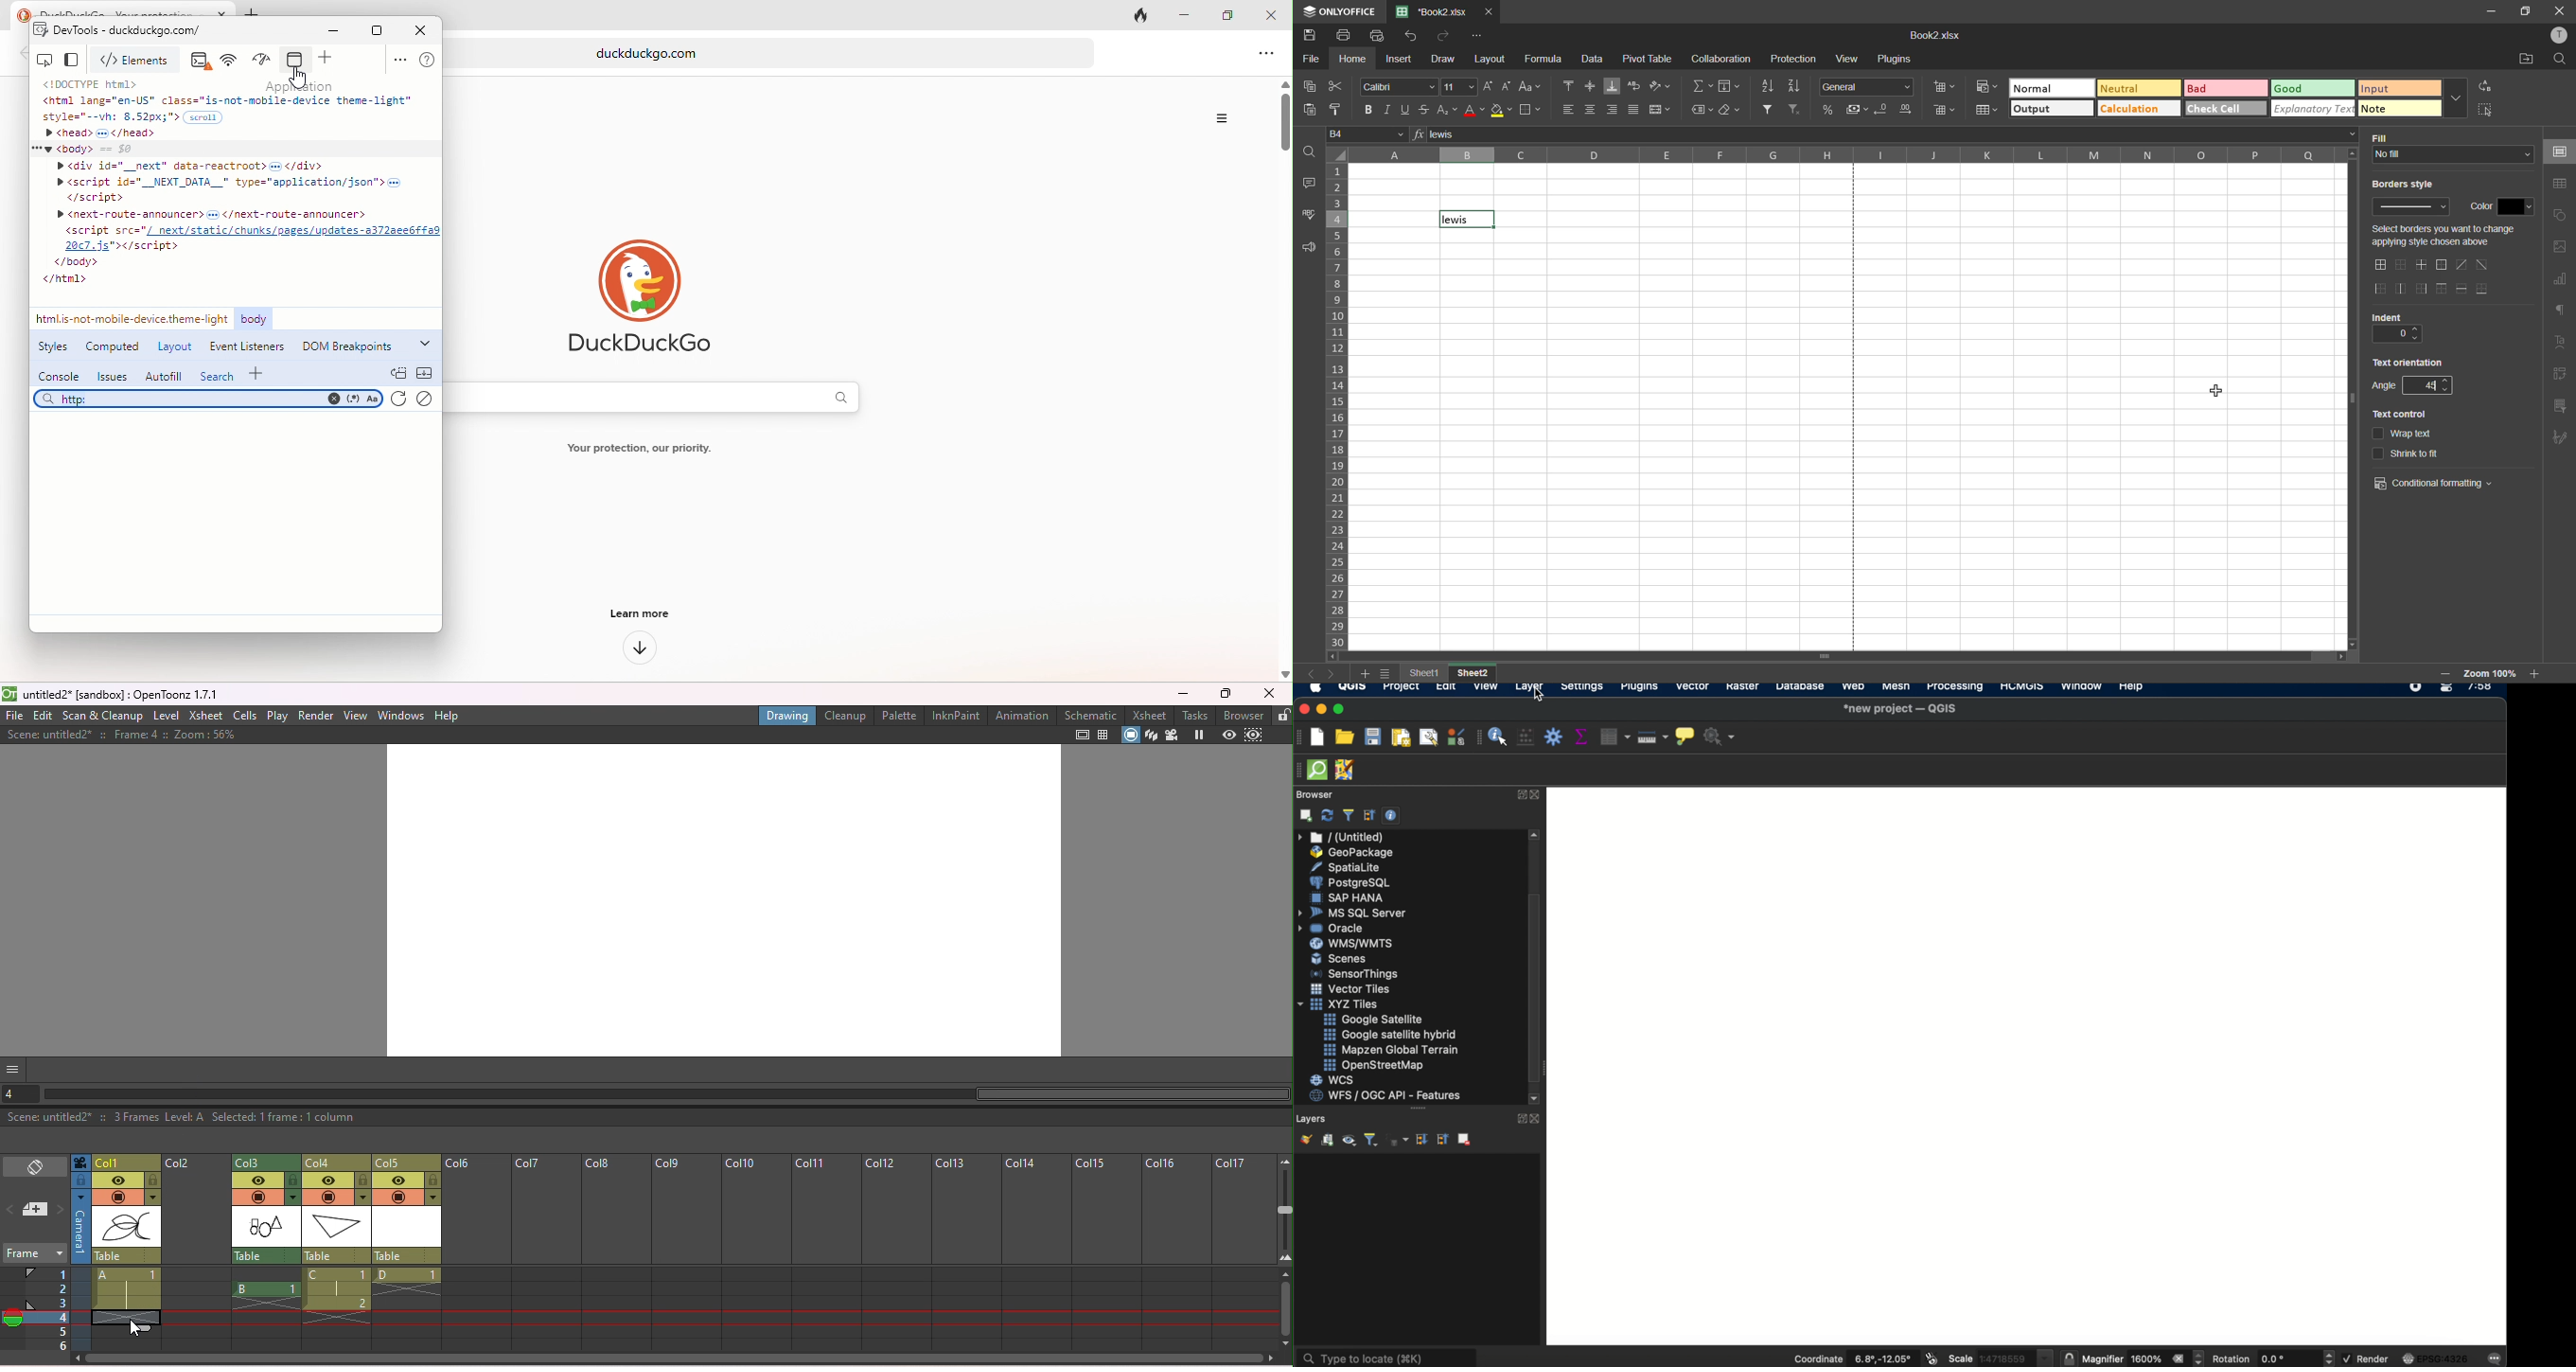 The width and height of the screenshot is (2576, 1372). What do you see at coordinates (2492, 11) in the screenshot?
I see `minimize` at bounding box center [2492, 11].